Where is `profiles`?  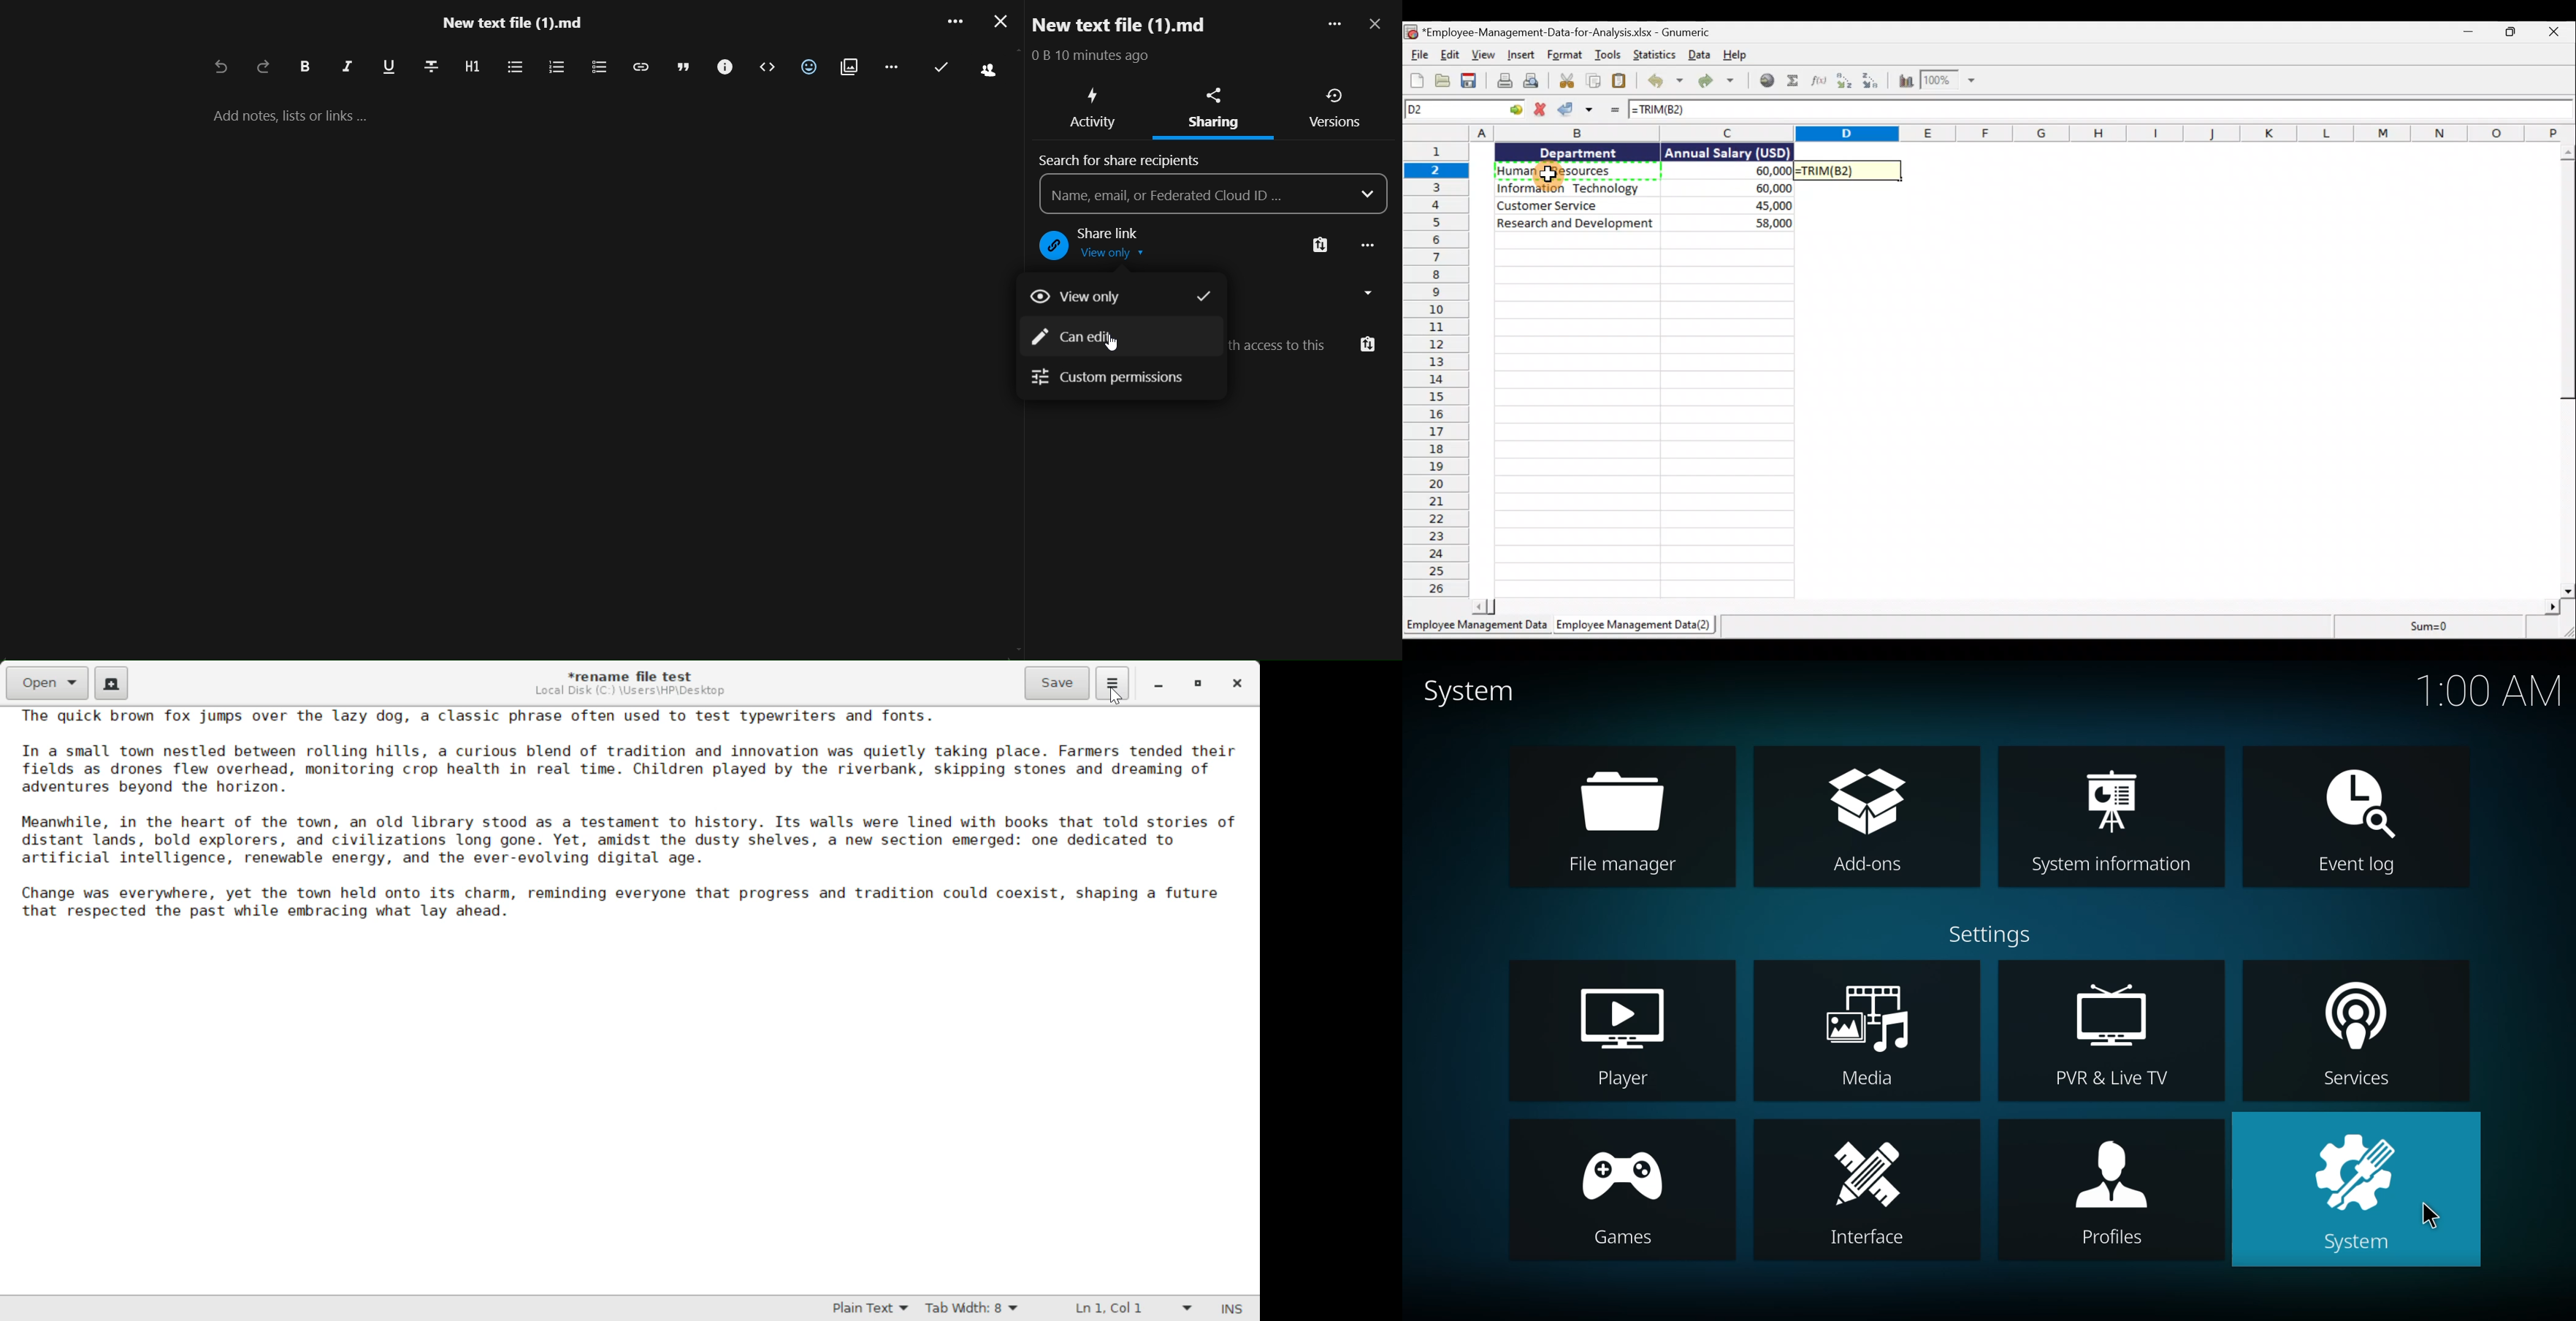
profiles is located at coordinates (2115, 1193).